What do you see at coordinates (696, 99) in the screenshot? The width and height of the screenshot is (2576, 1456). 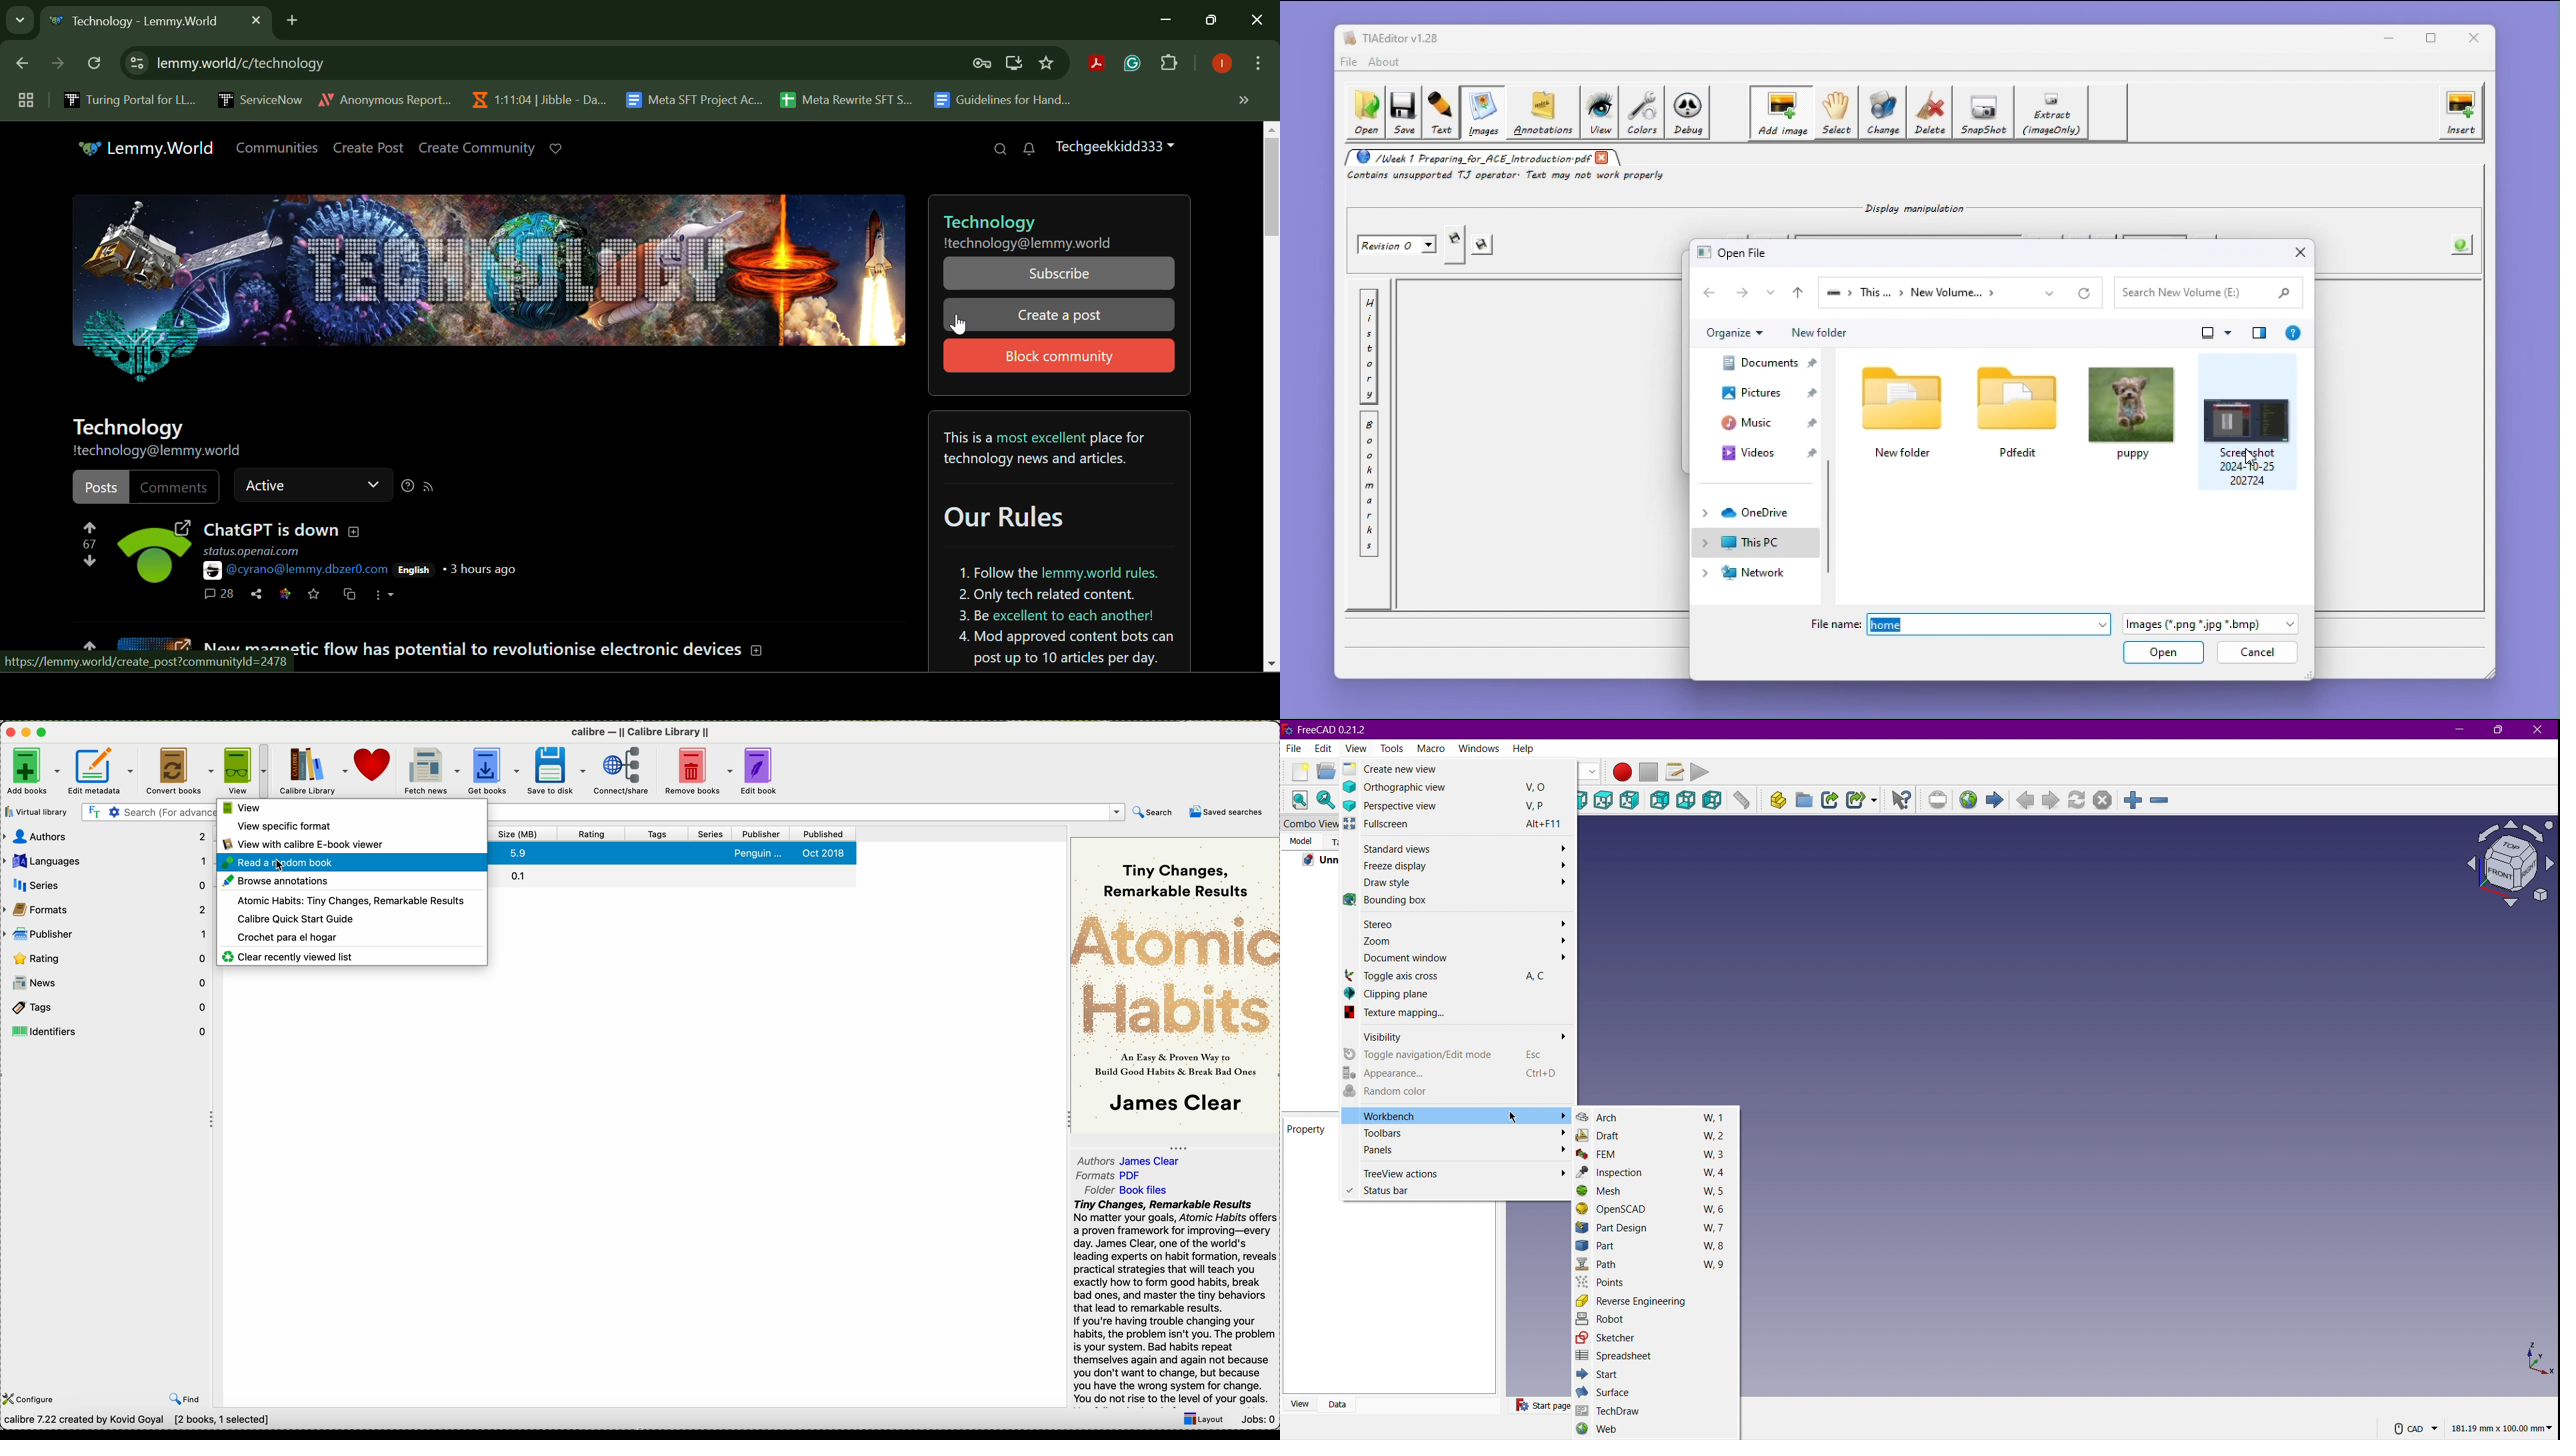 I see `Meta SFT Project` at bounding box center [696, 99].